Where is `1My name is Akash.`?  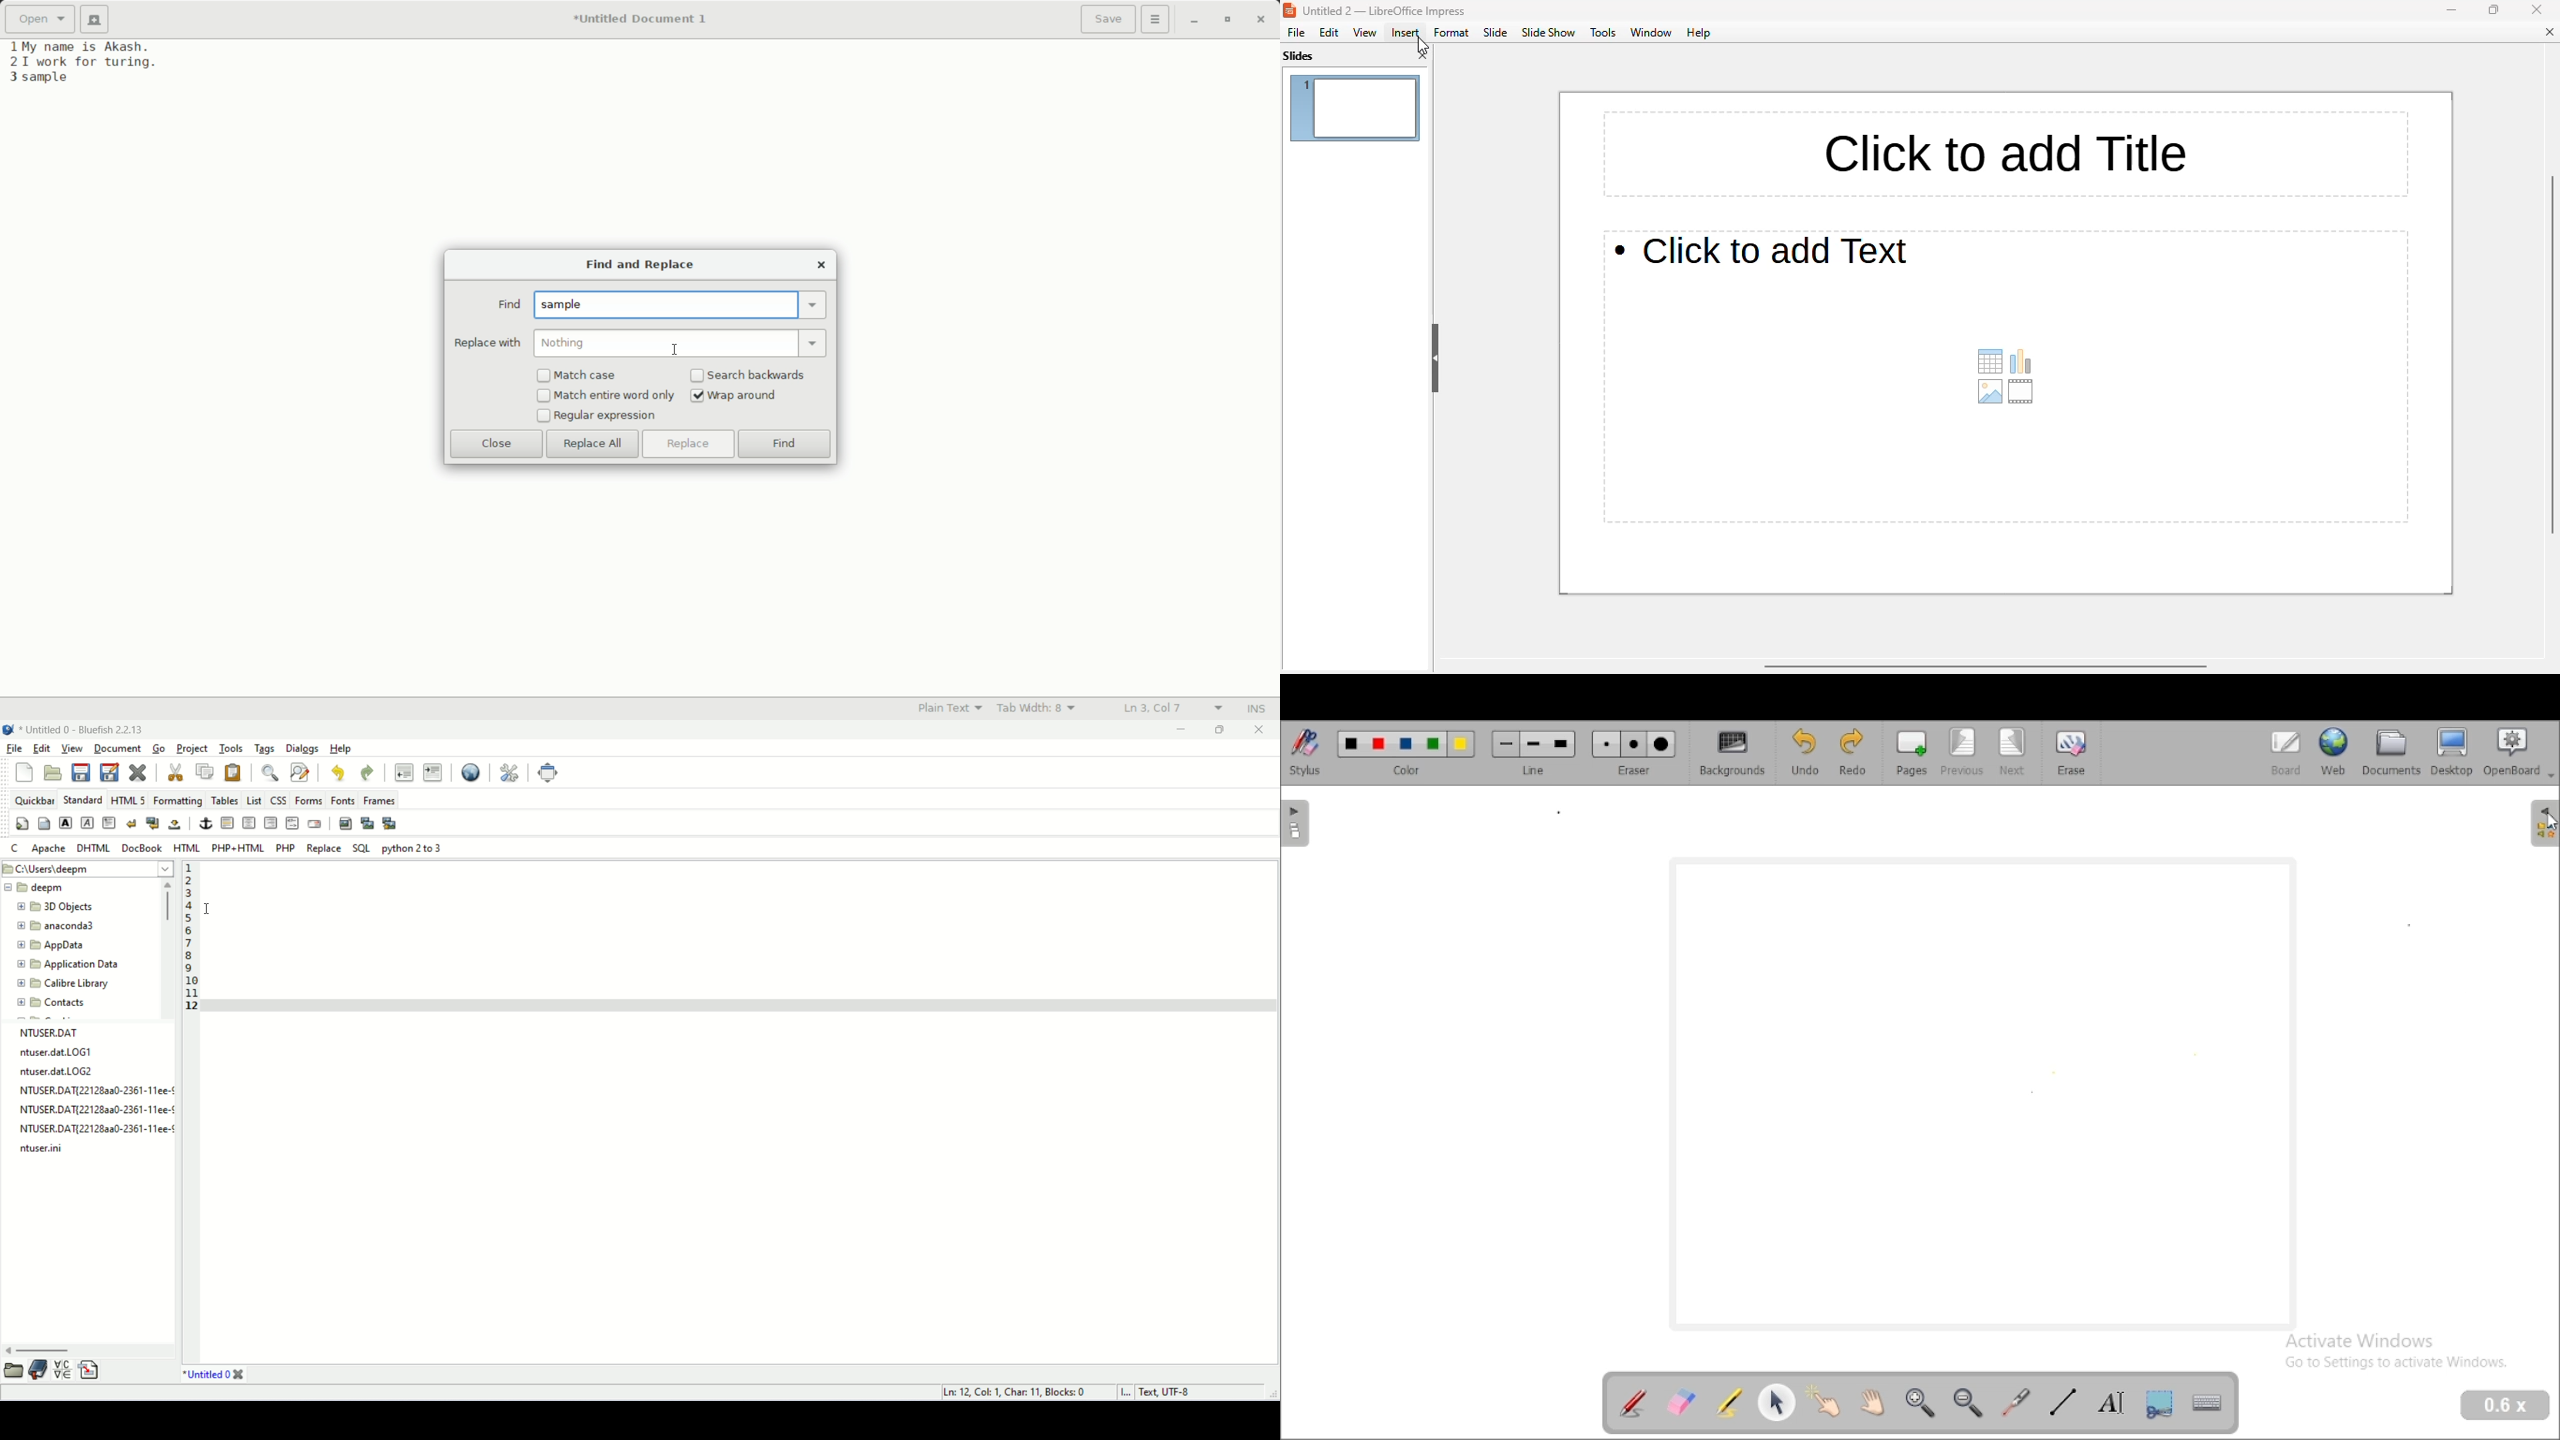 1My name is Akash. is located at coordinates (82, 46).